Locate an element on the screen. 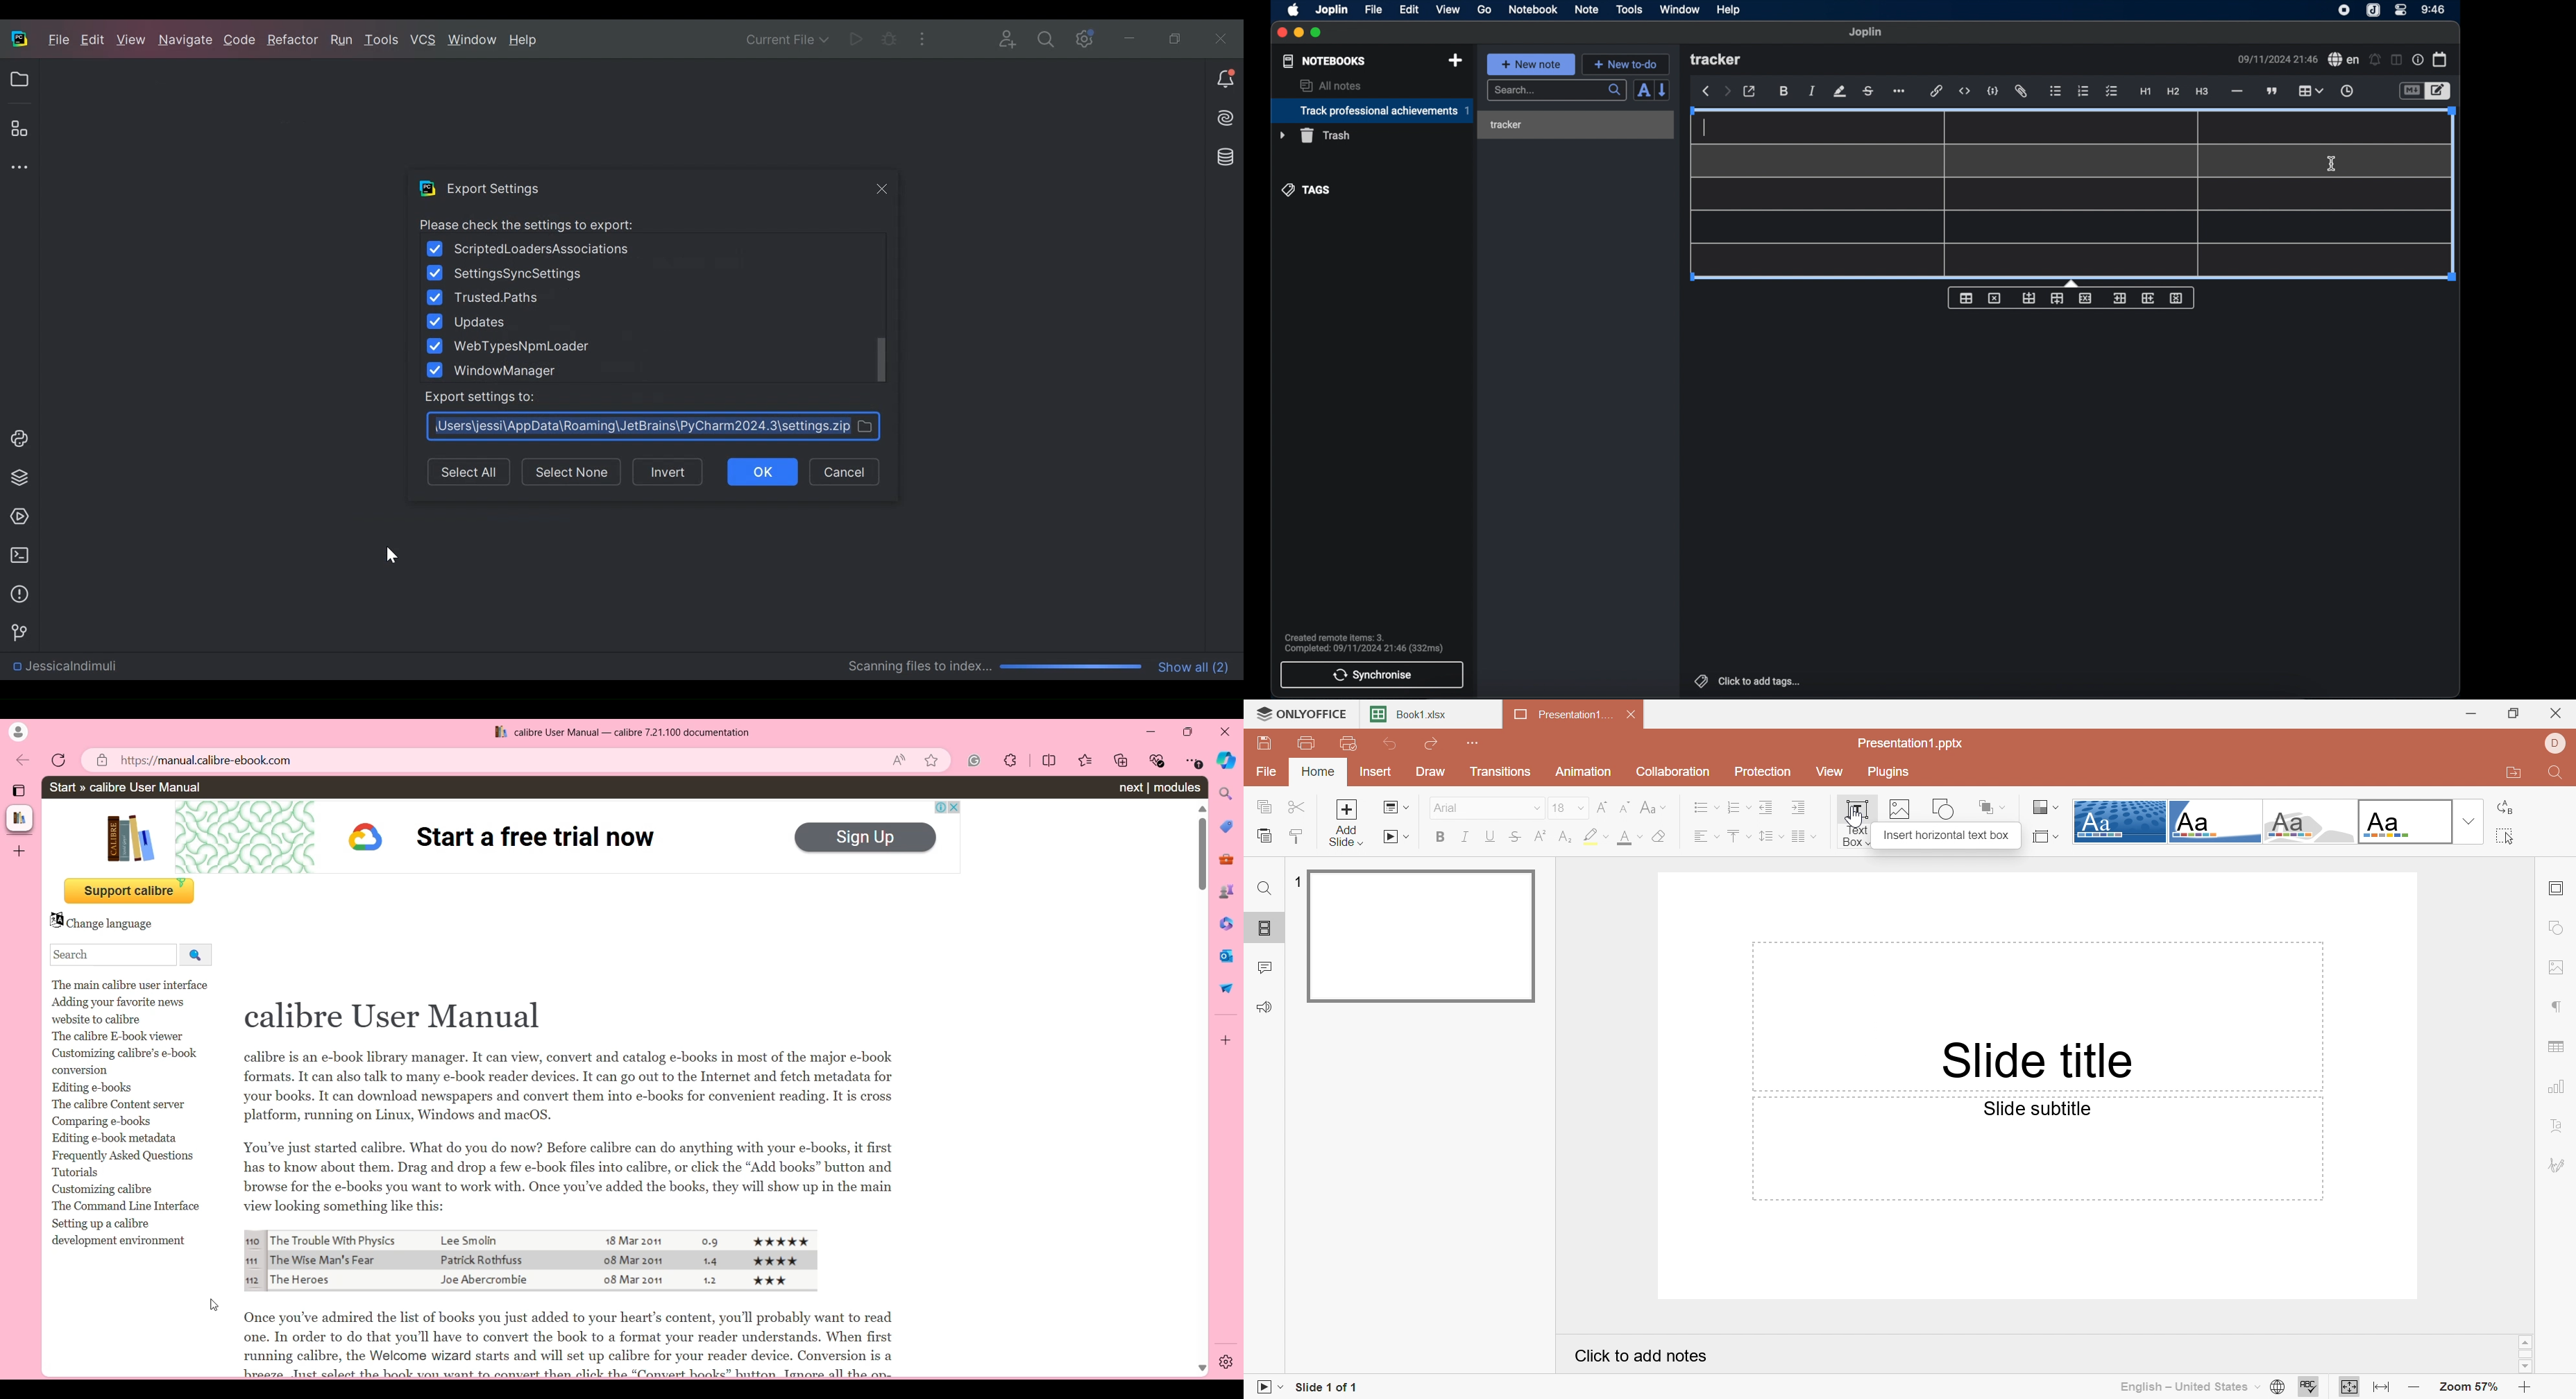  Set document language is located at coordinates (2280, 1387).